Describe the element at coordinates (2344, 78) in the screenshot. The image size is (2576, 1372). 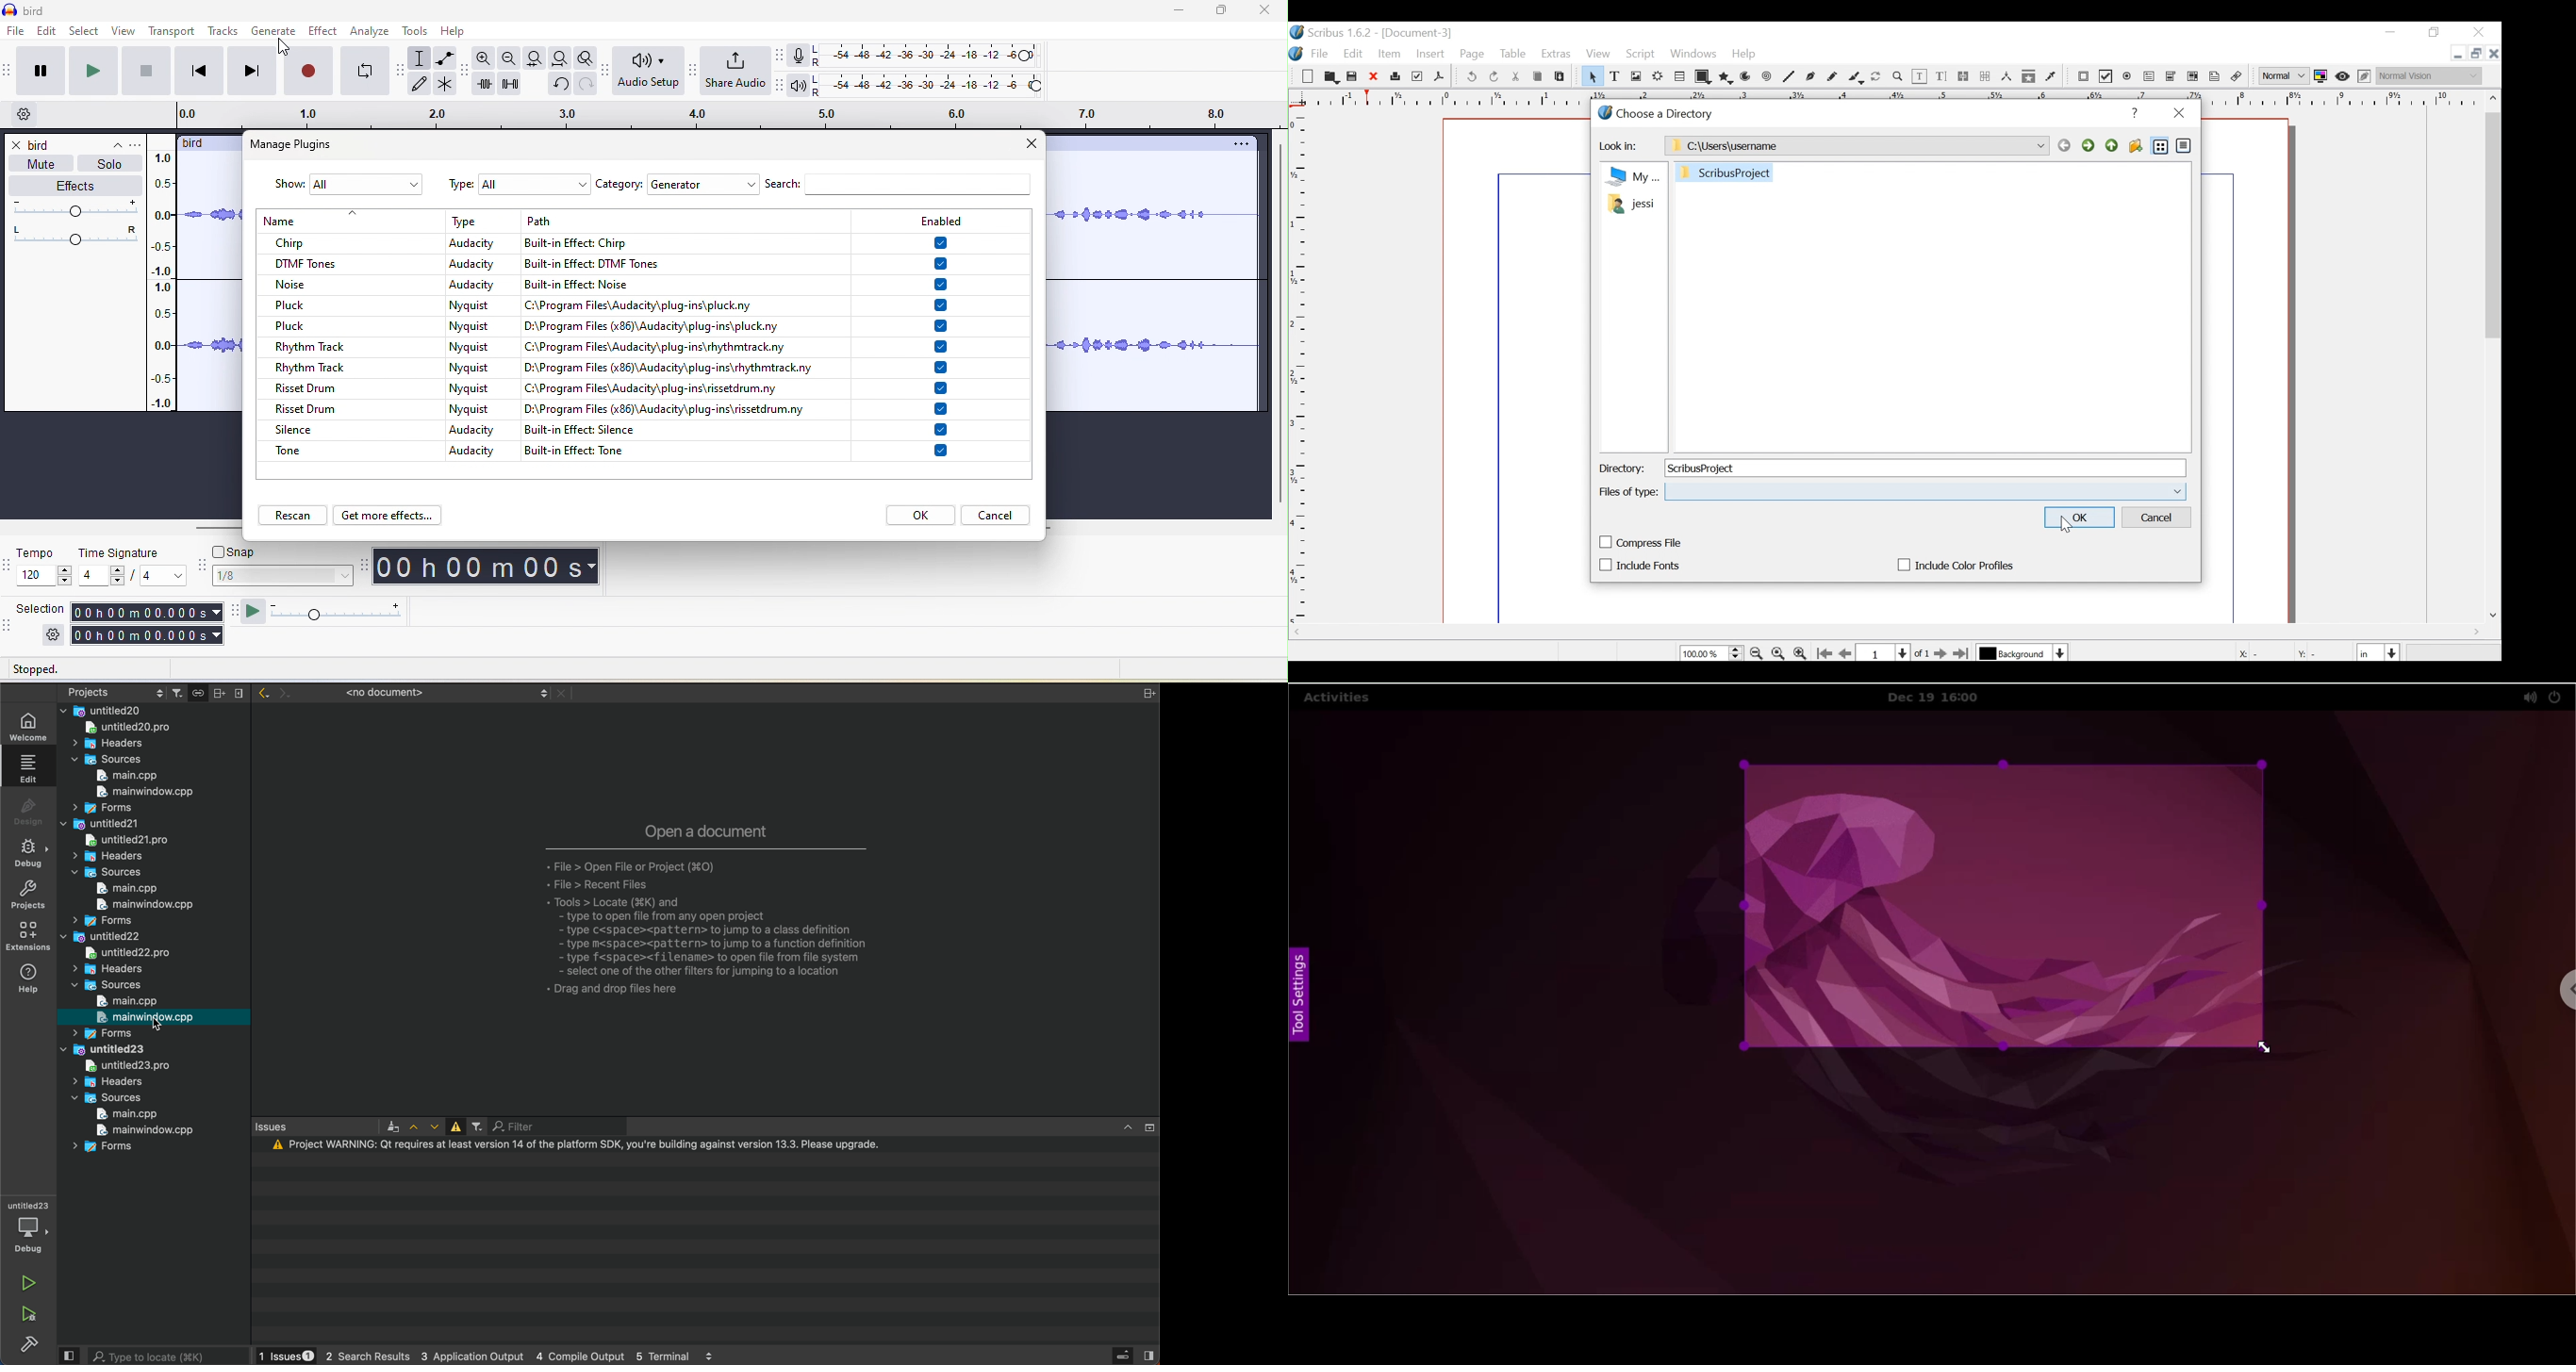
I see `Preview mode` at that location.